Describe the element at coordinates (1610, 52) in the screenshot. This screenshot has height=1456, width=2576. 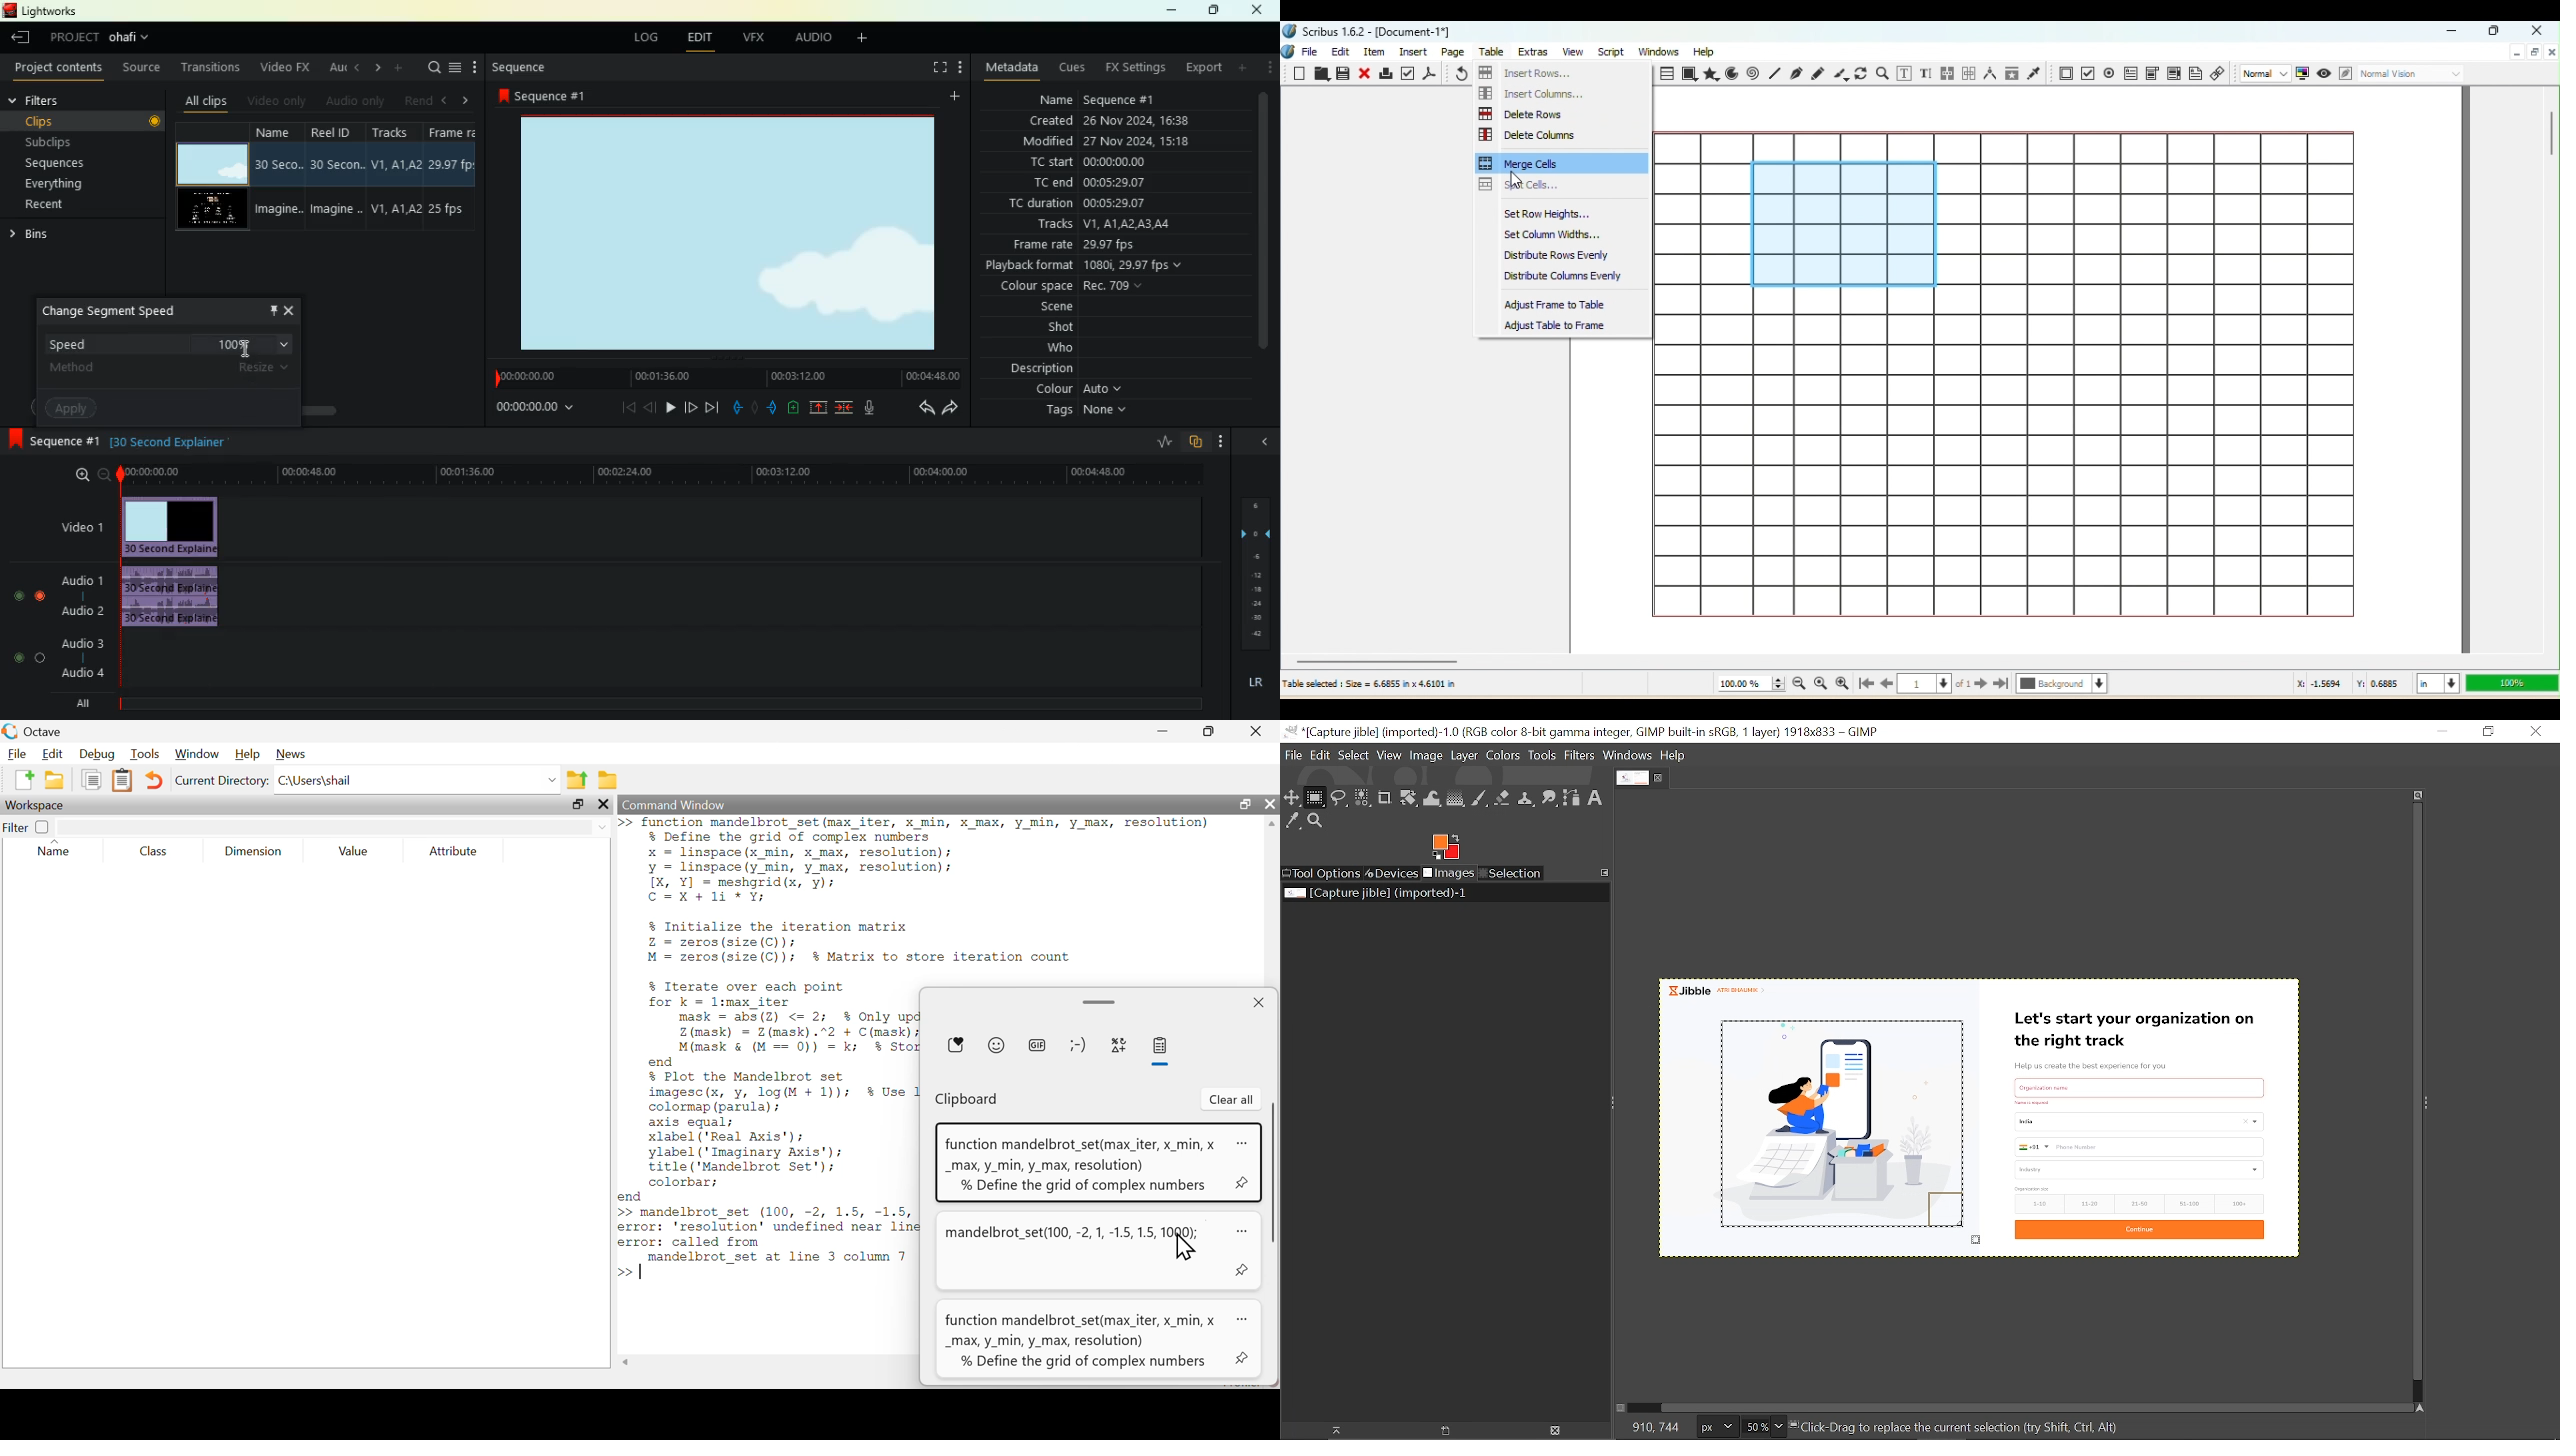
I see `Script` at that location.